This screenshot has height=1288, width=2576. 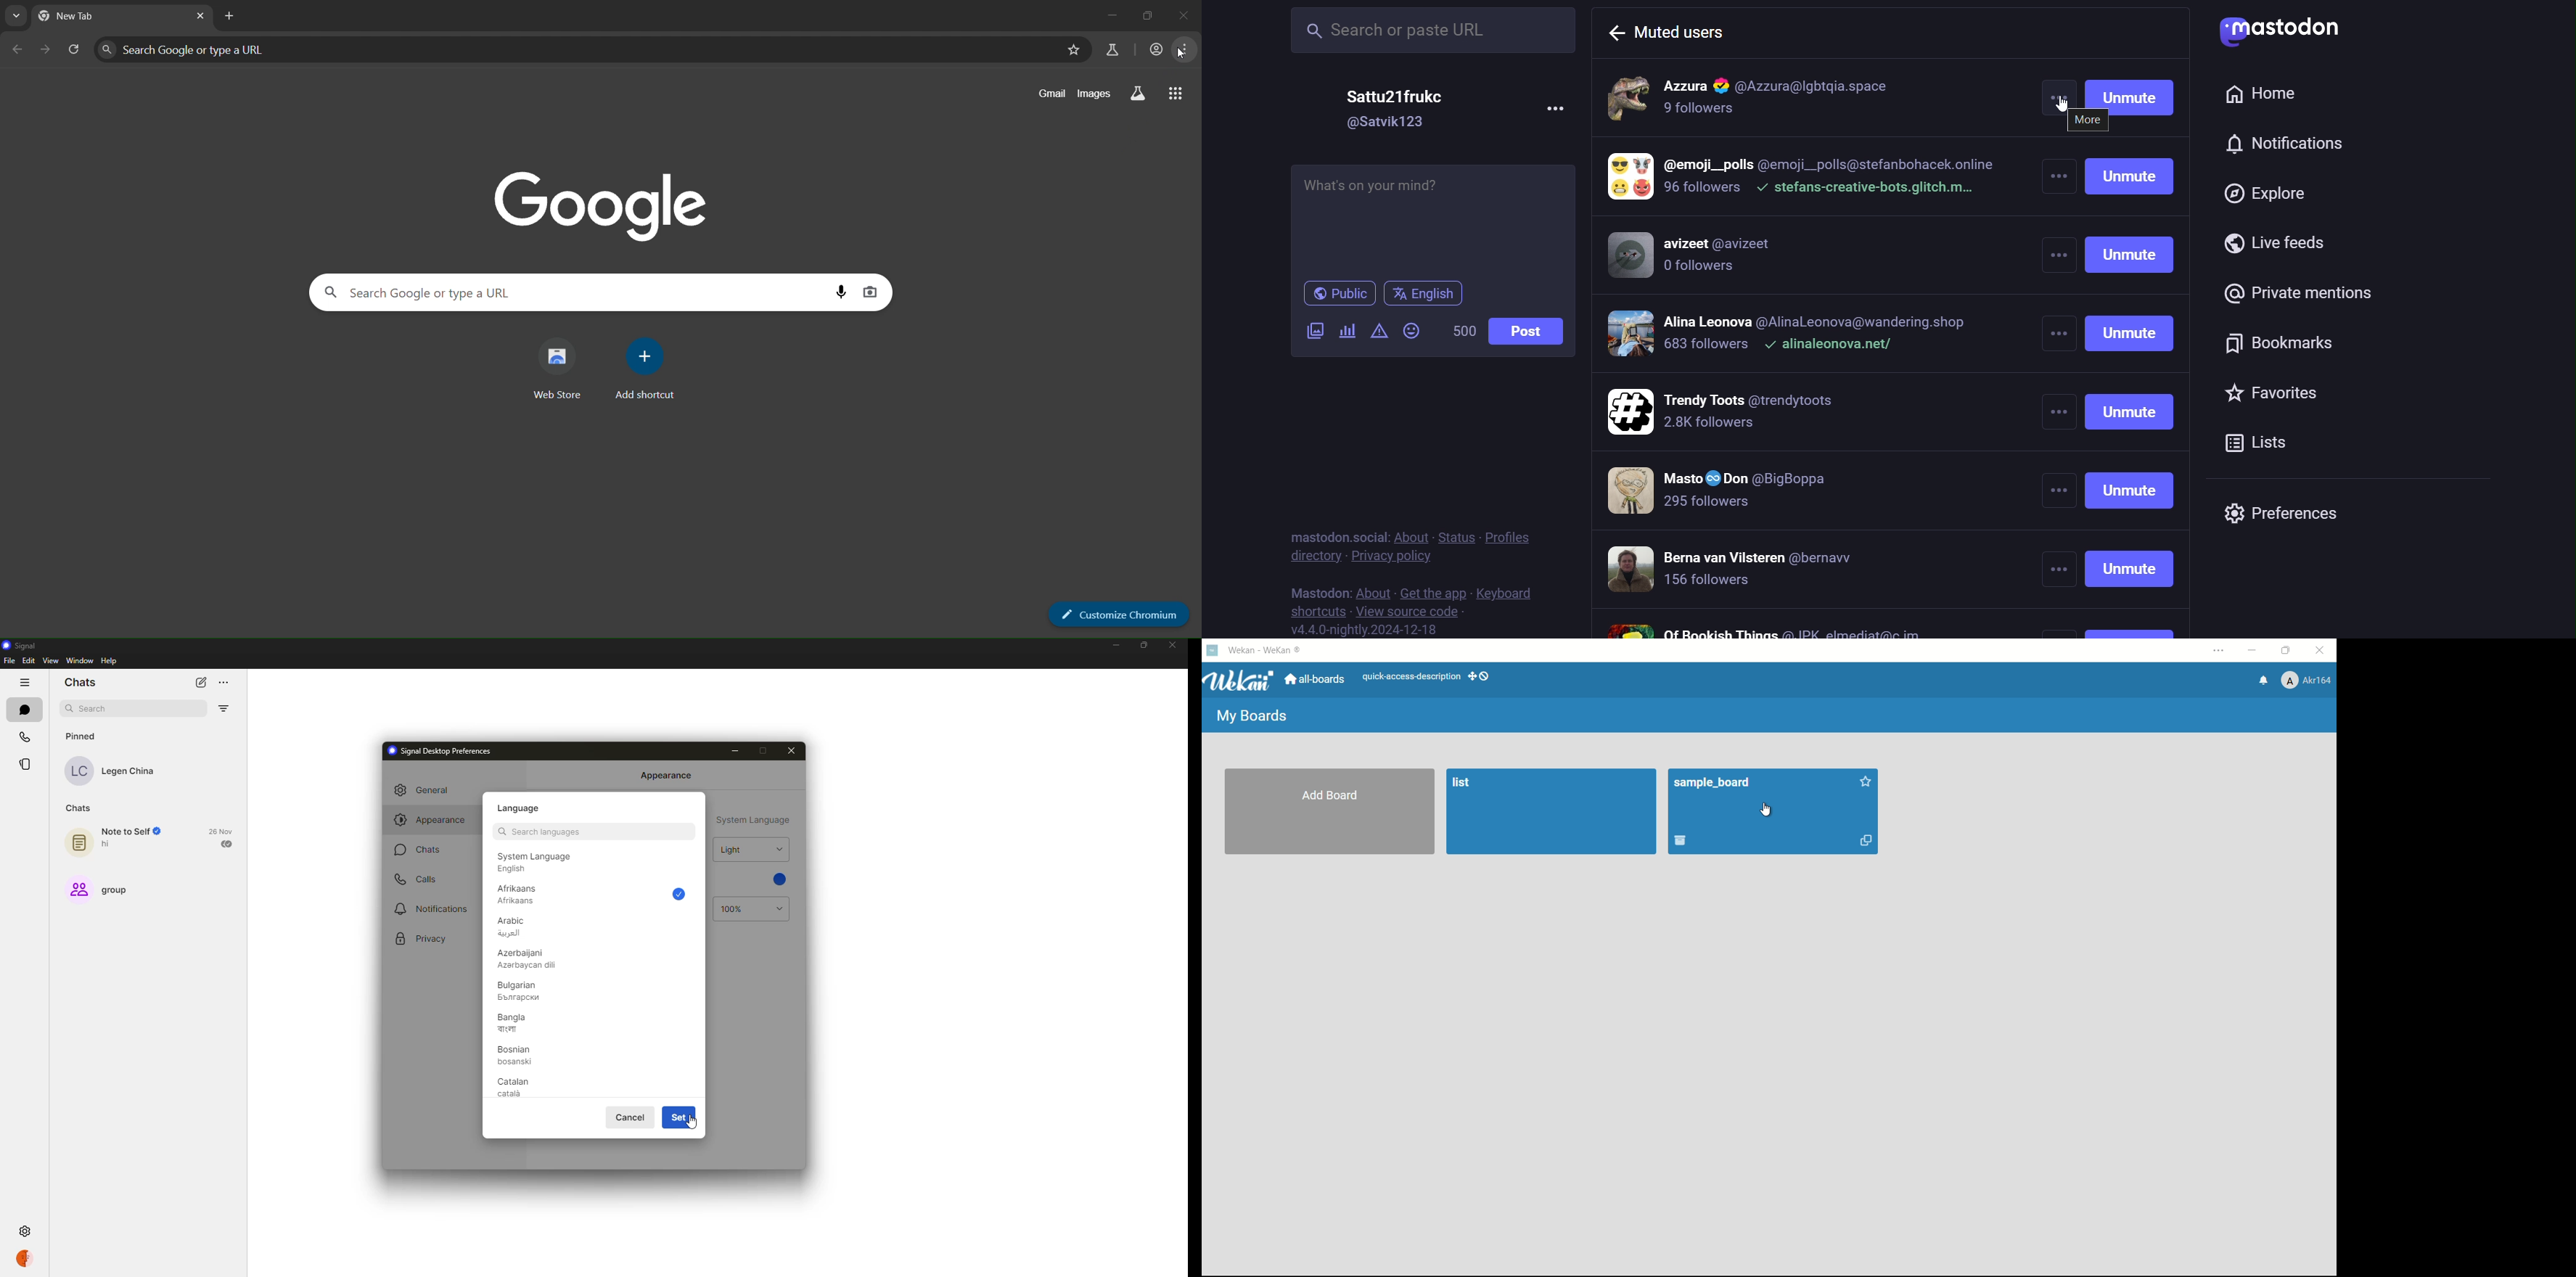 I want to click on directory, so click(x=1309, y=557).